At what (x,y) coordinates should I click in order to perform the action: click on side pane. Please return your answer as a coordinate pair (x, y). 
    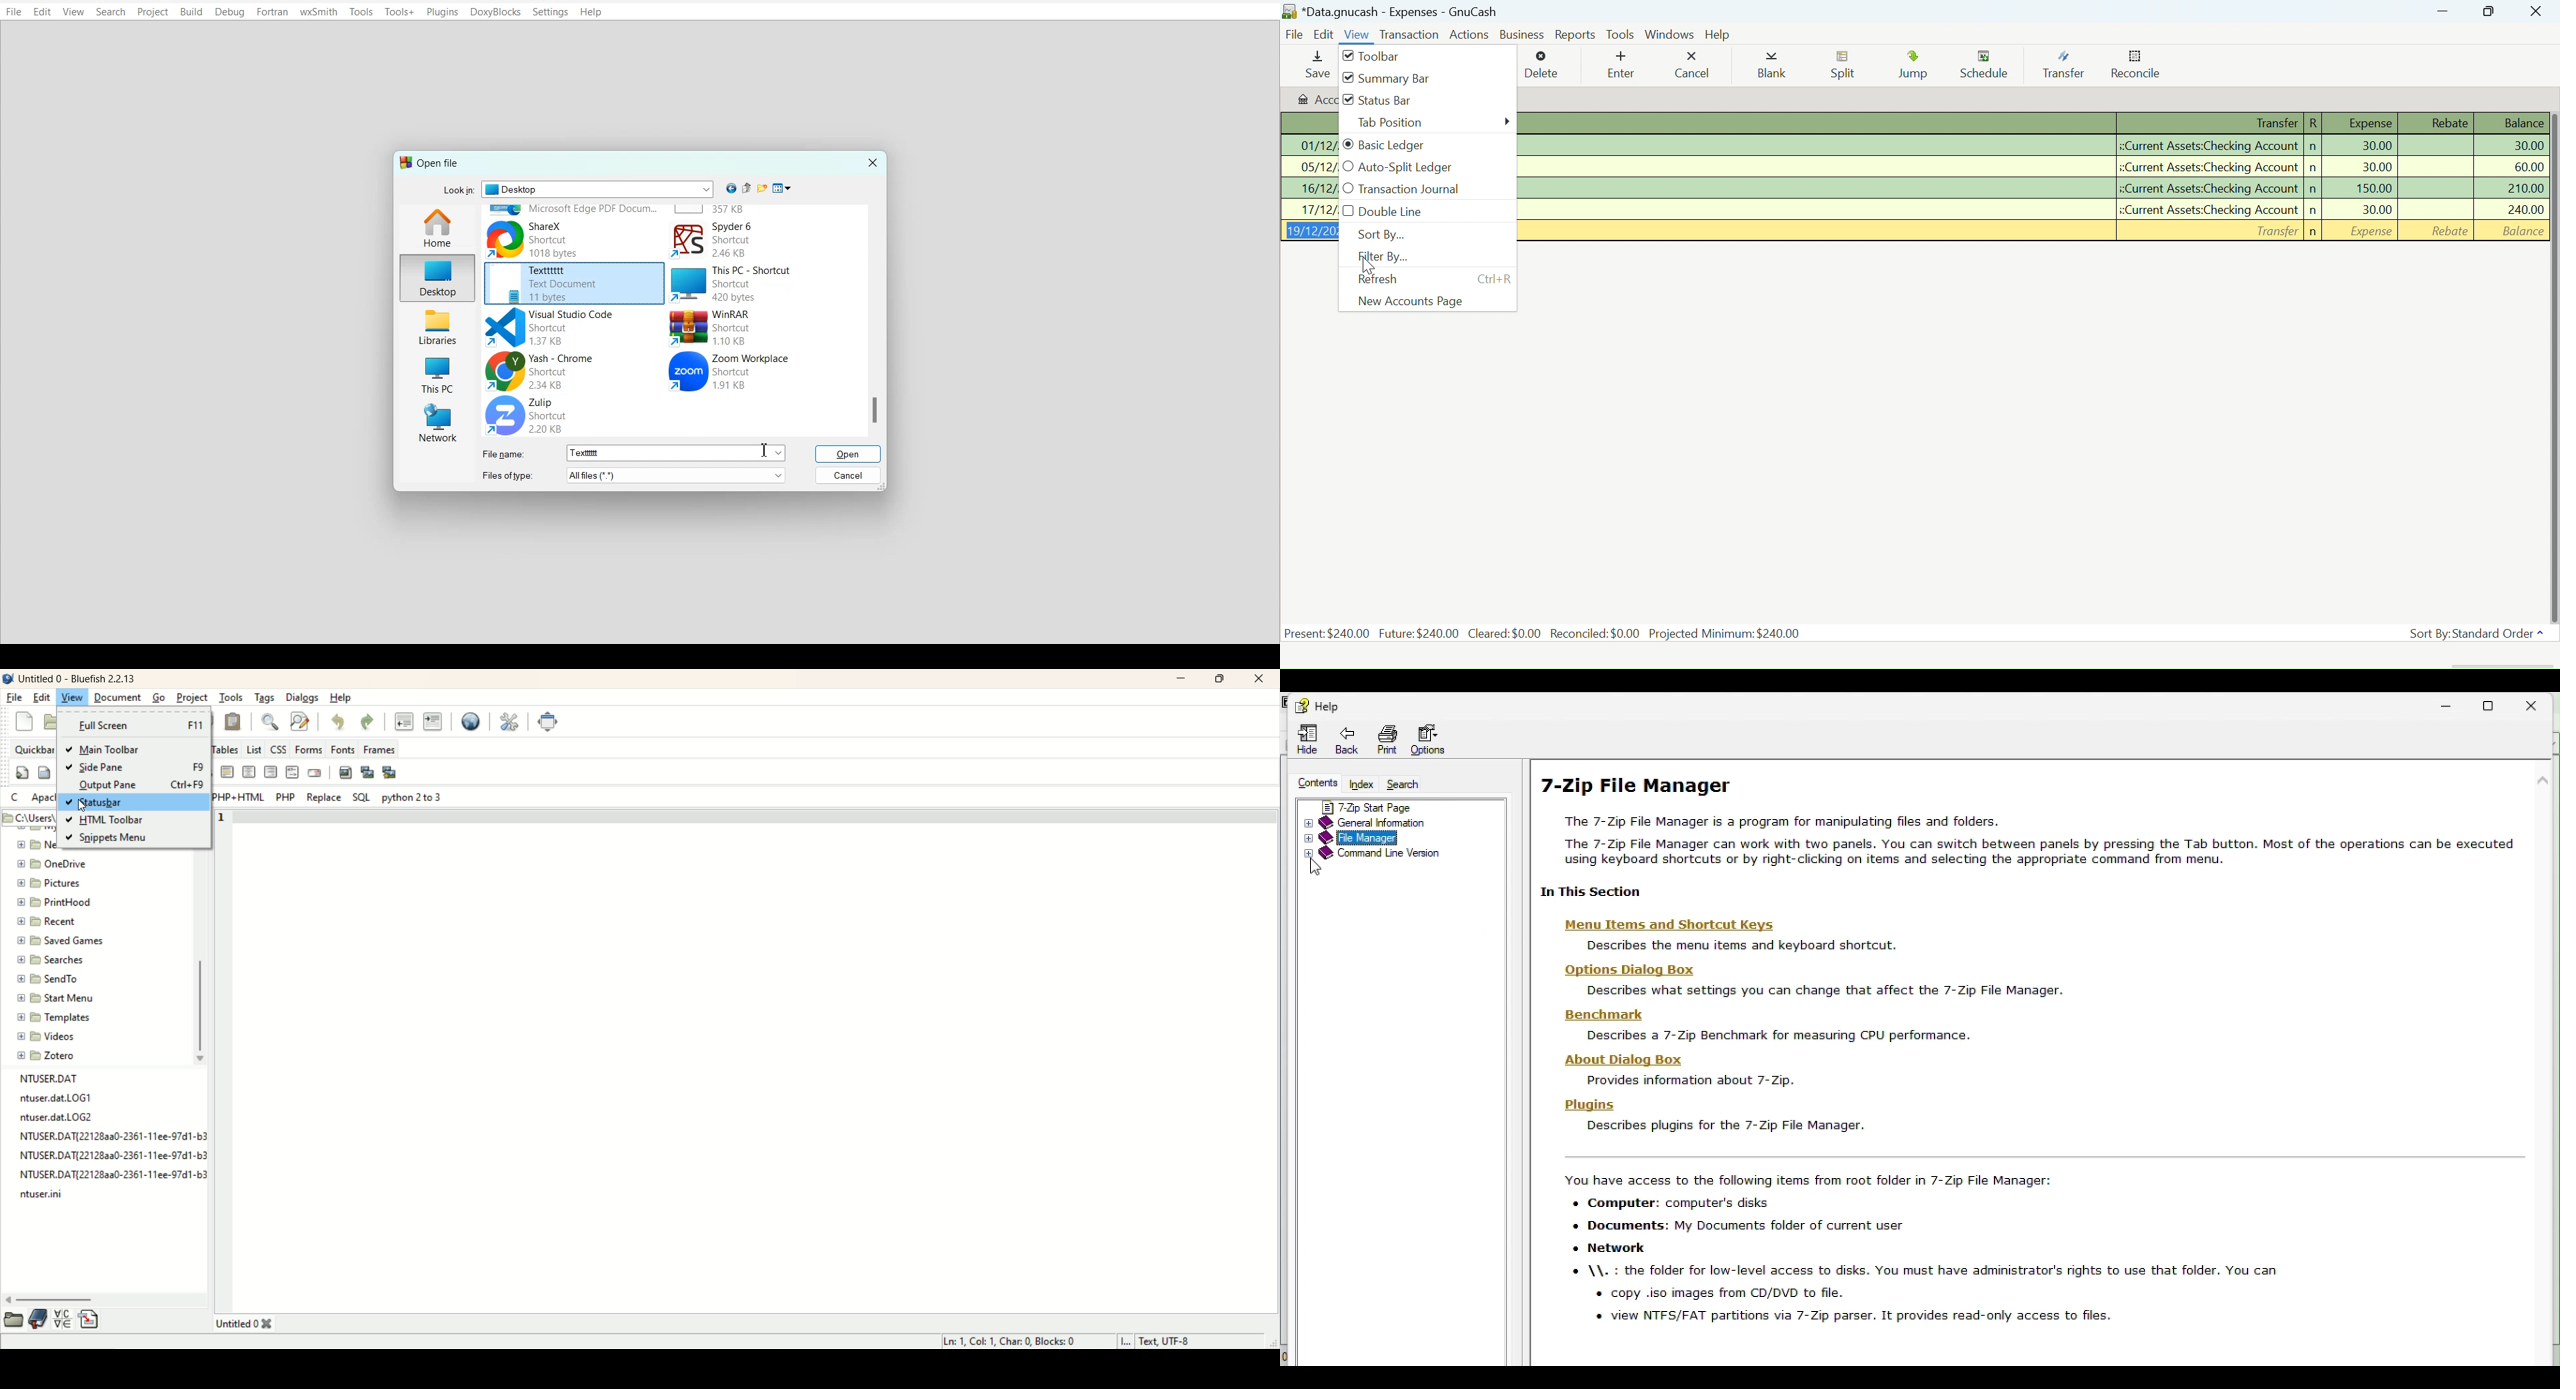
    Looking at the image, I should click on (134, 767).